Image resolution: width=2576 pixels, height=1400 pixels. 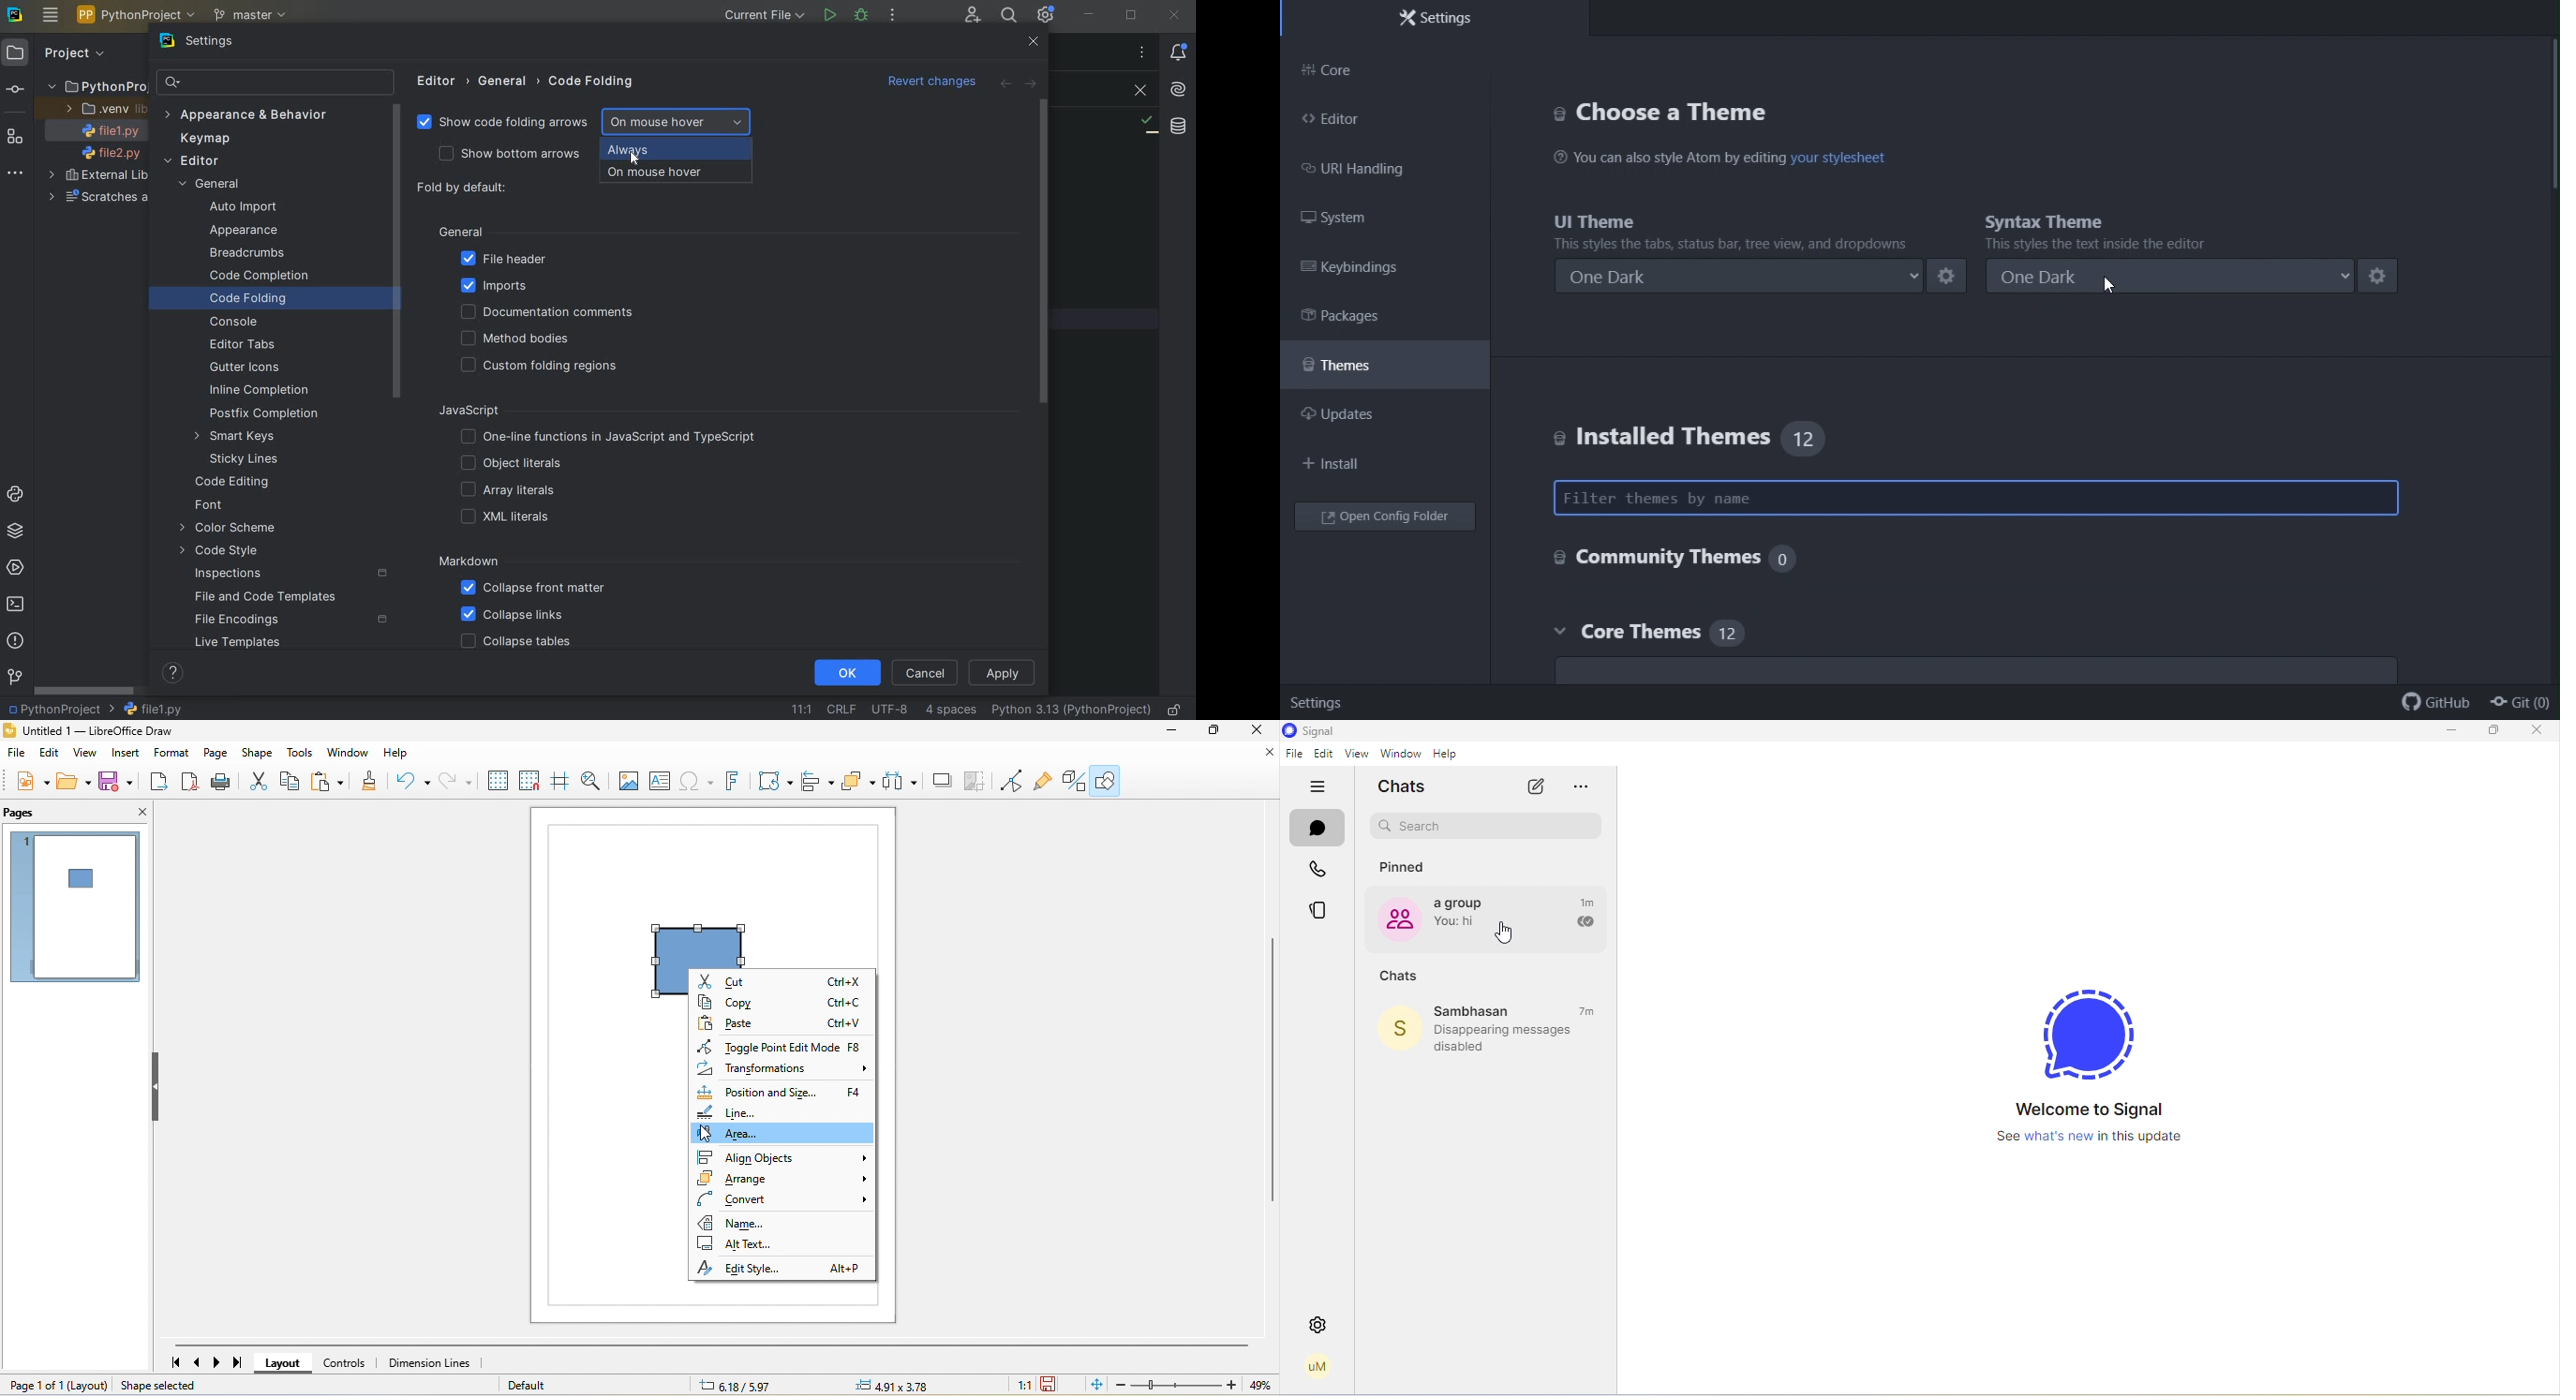 What do you see at coordinates (695, 783) in the screenshot?
I see `special character` at bounding box center [695, 783].